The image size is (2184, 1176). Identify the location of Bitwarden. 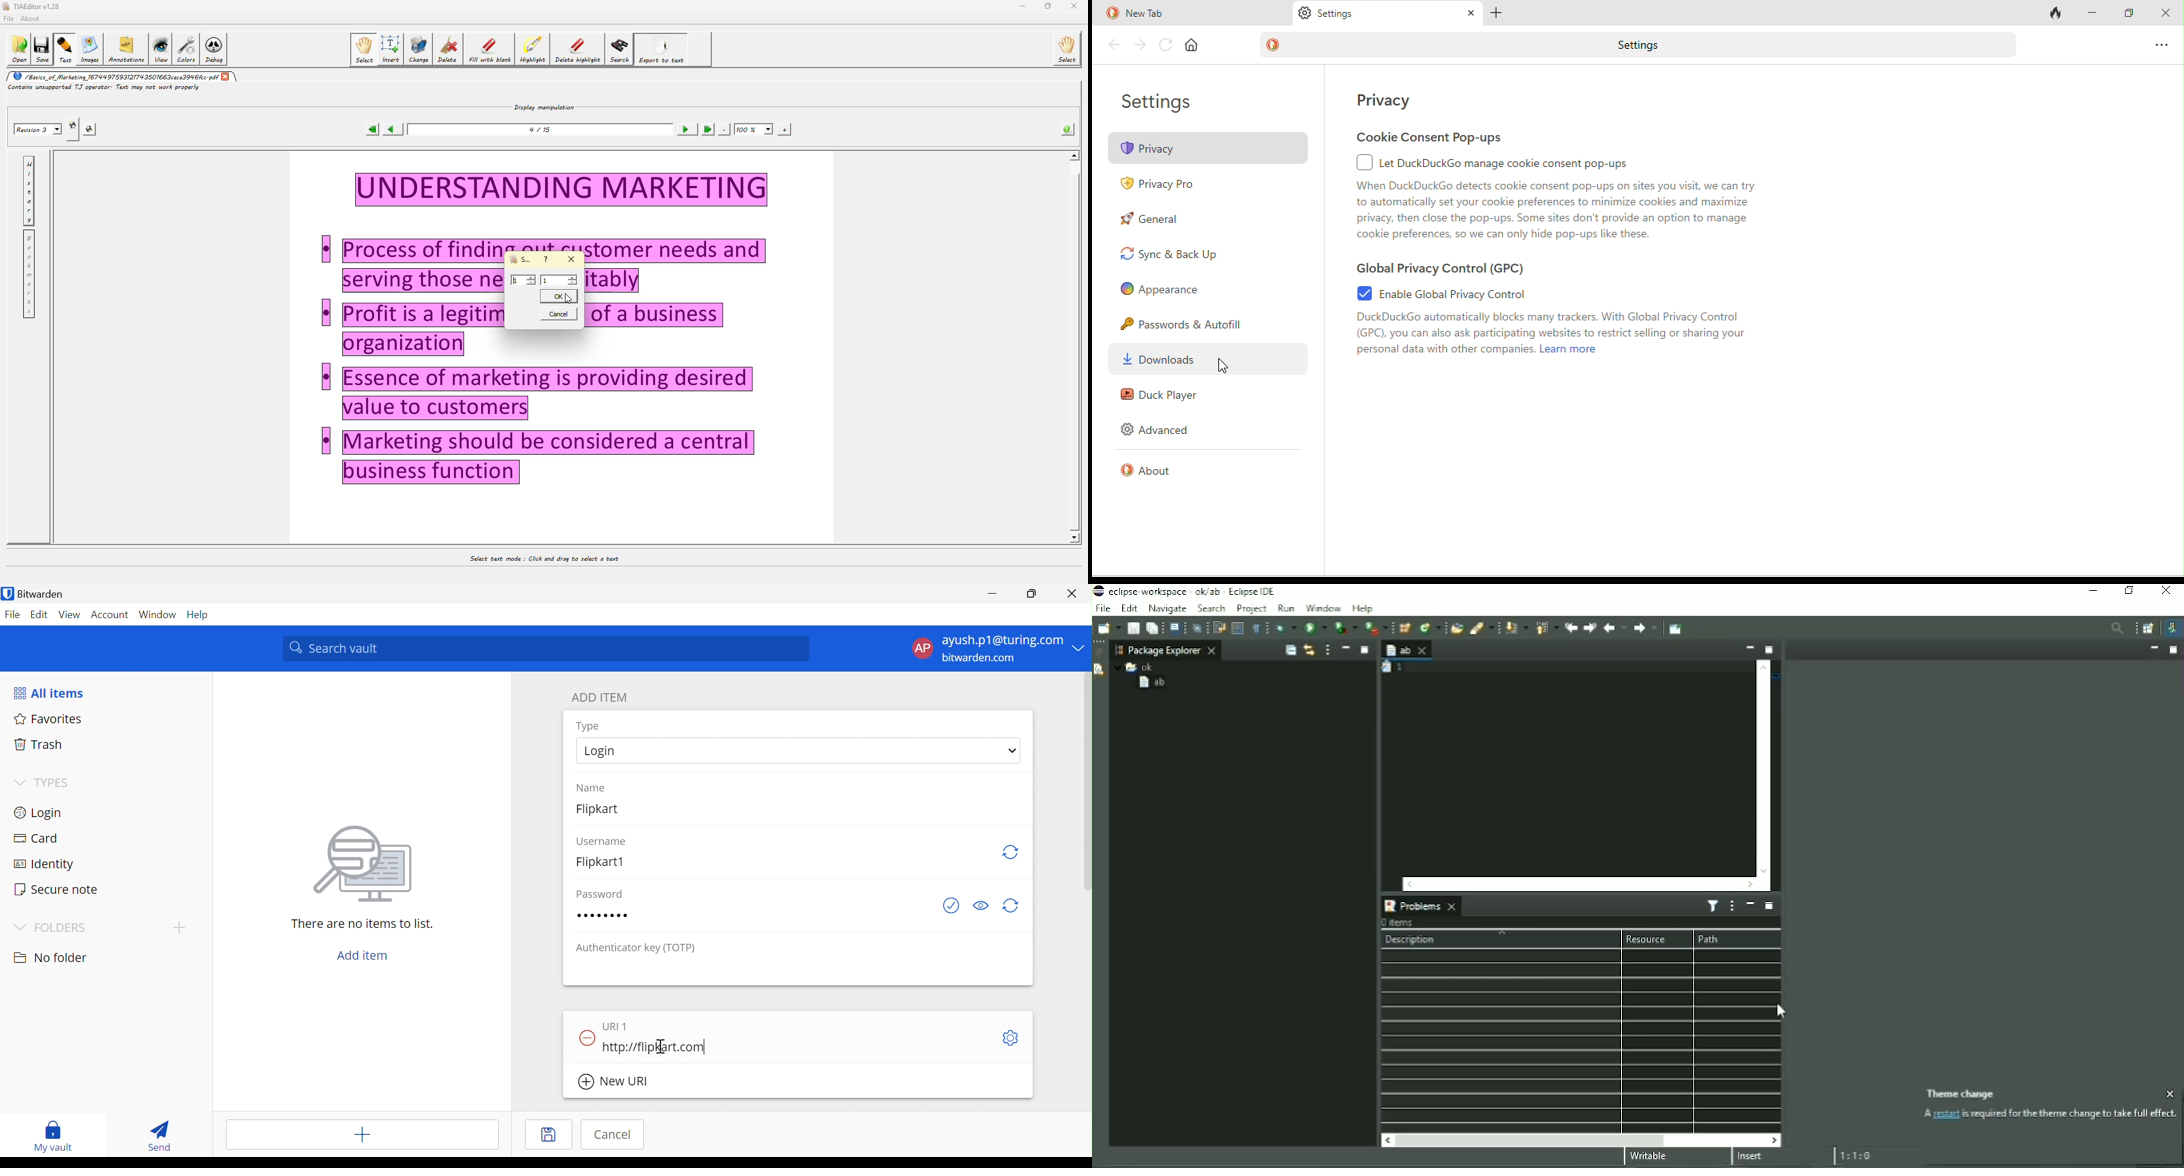
(42, 595).